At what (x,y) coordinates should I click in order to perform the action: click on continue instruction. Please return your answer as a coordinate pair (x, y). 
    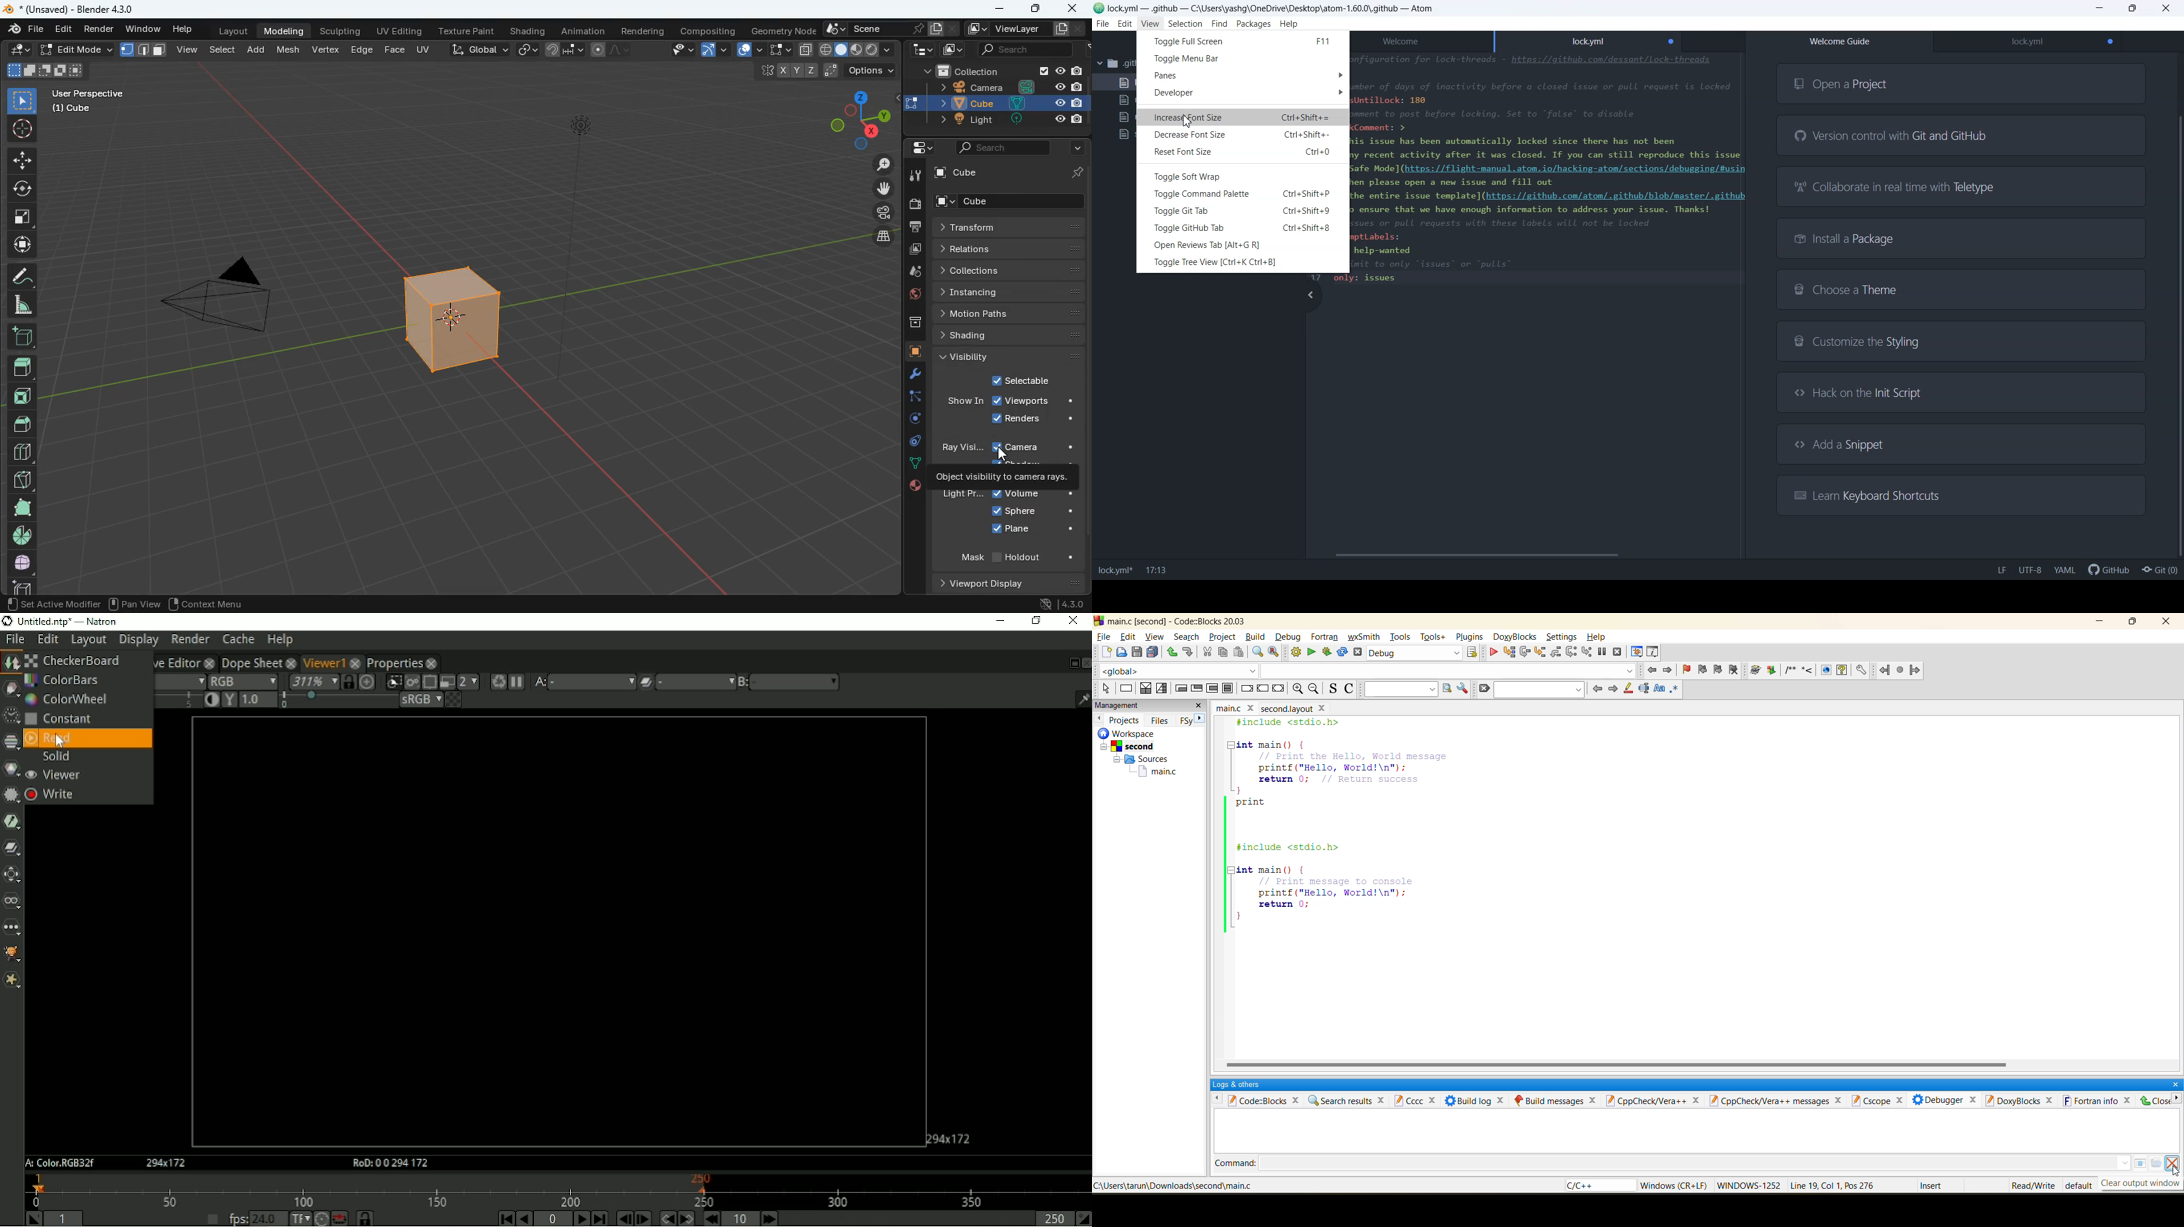
    Looking at the image, I should click on (1264, 688).